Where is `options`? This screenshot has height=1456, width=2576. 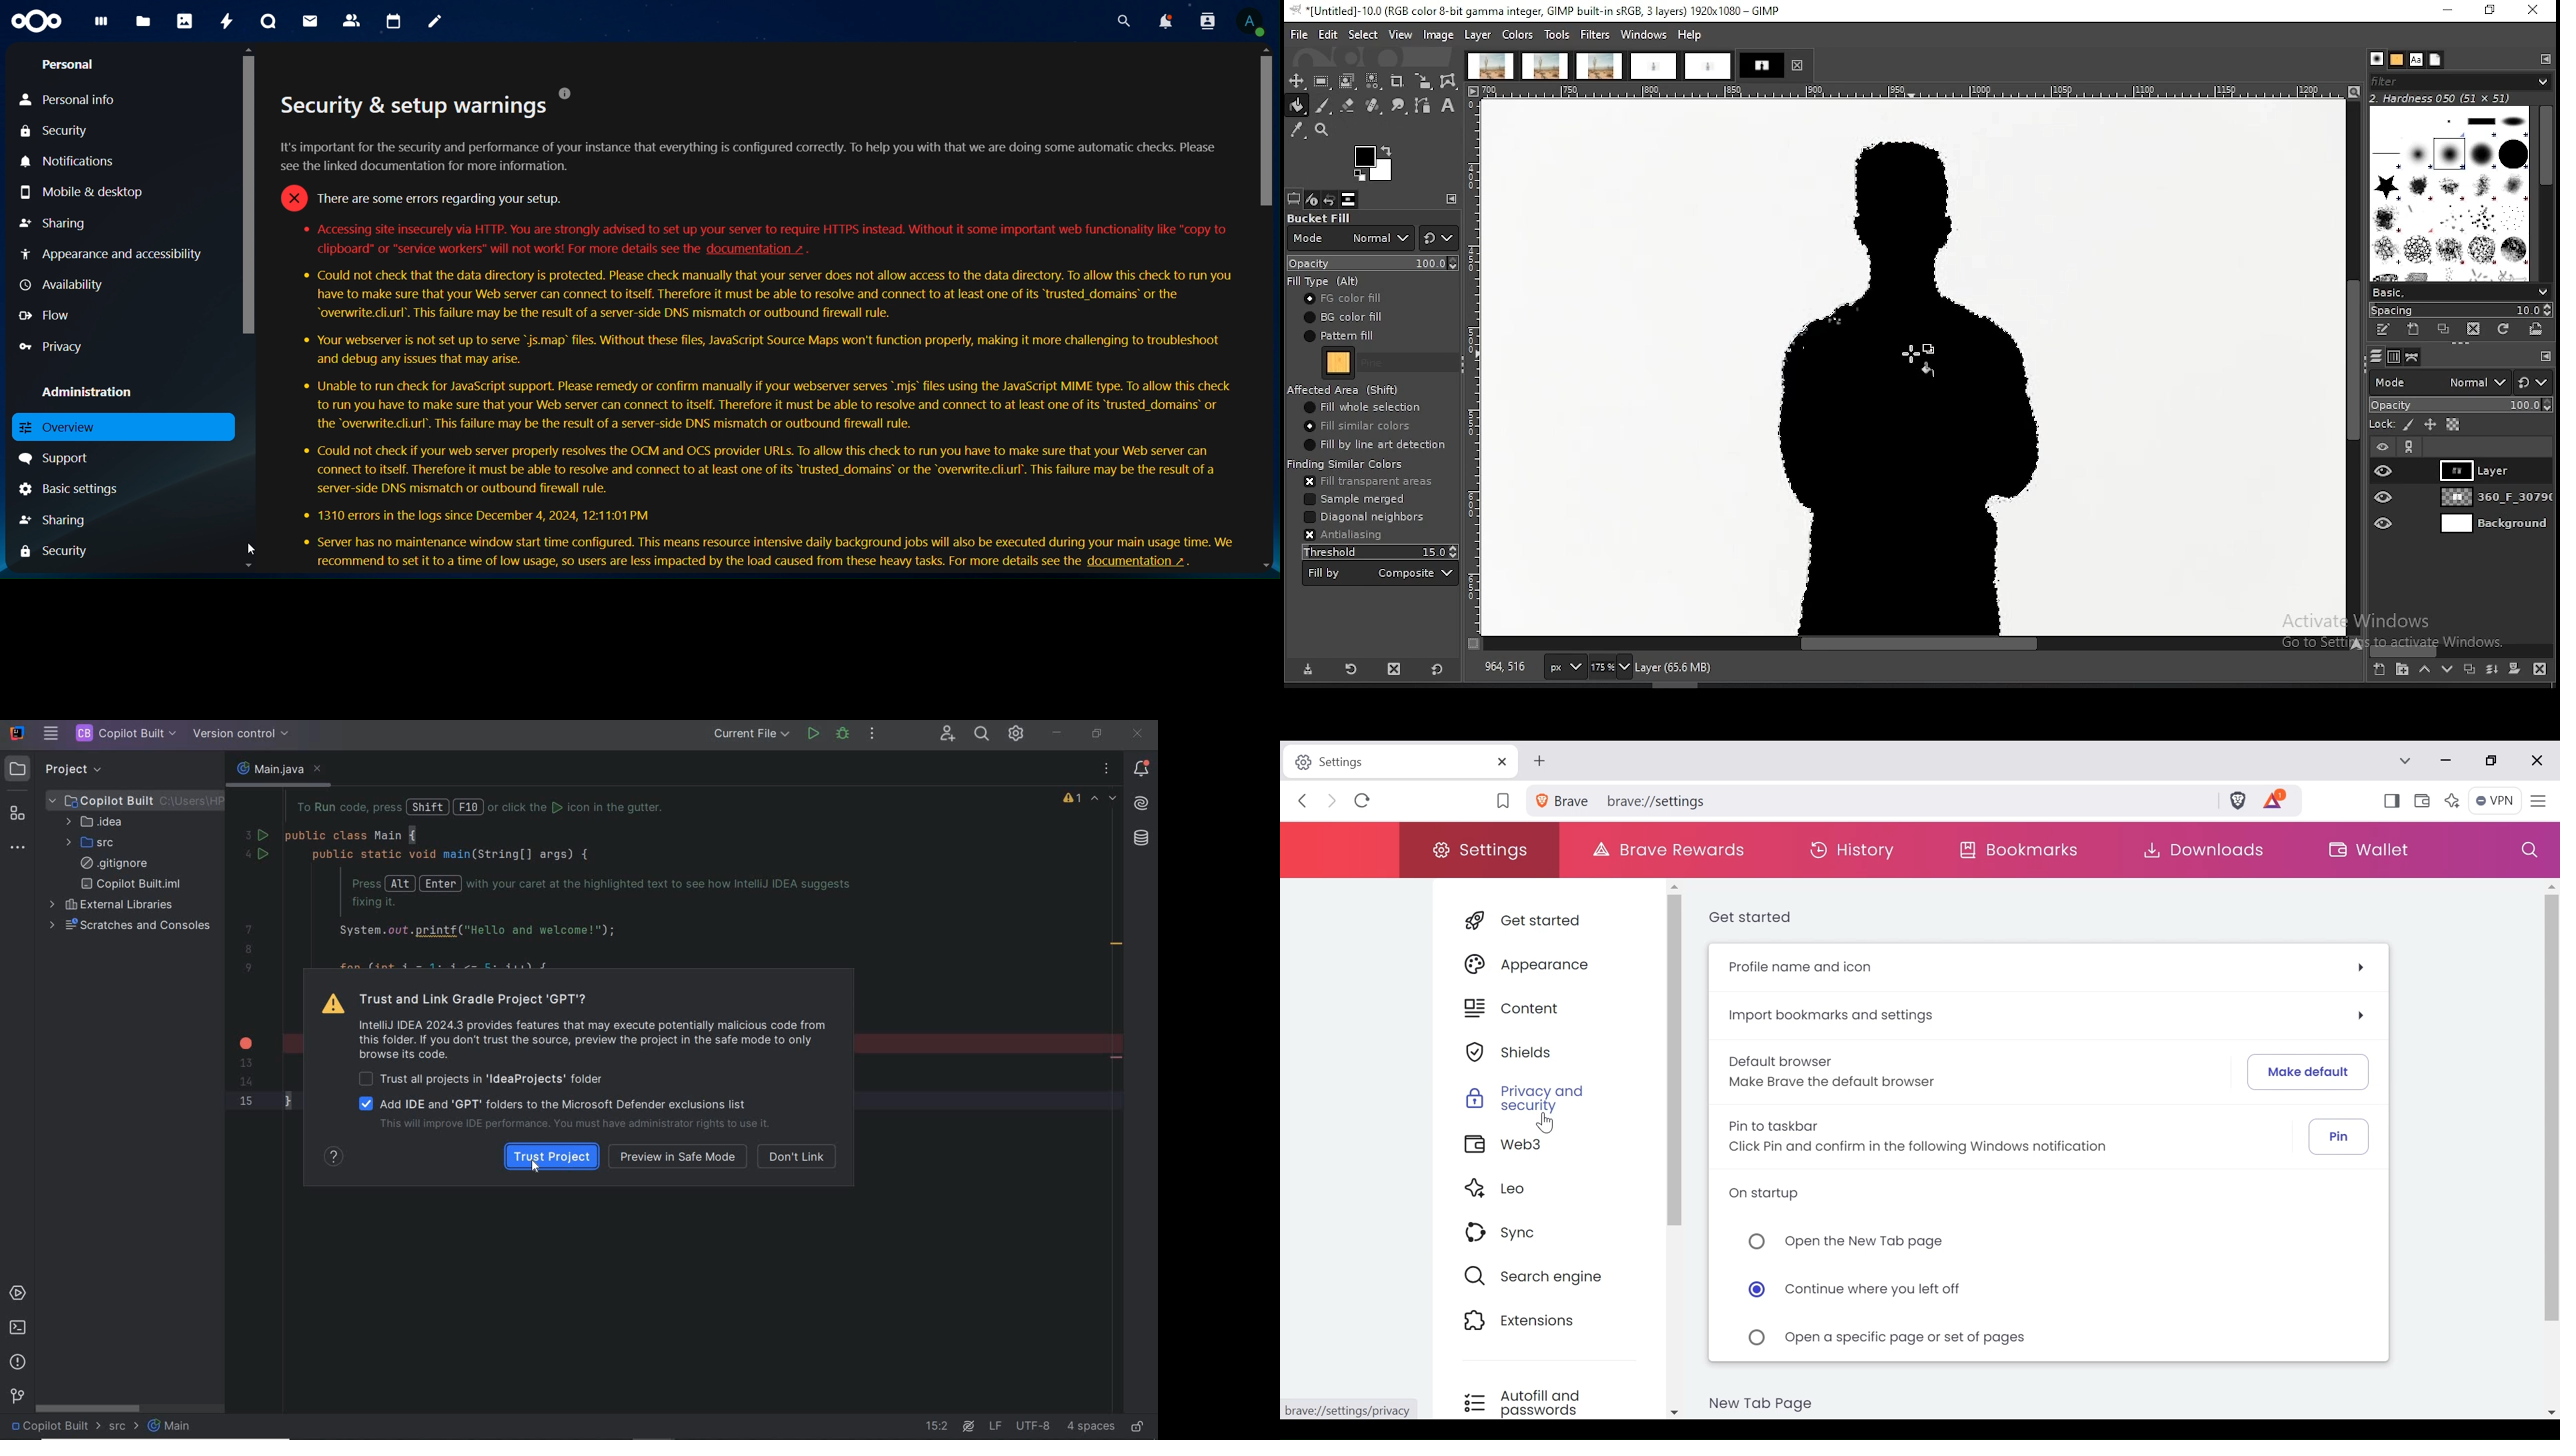 options is located at coordinates (1108, 770).